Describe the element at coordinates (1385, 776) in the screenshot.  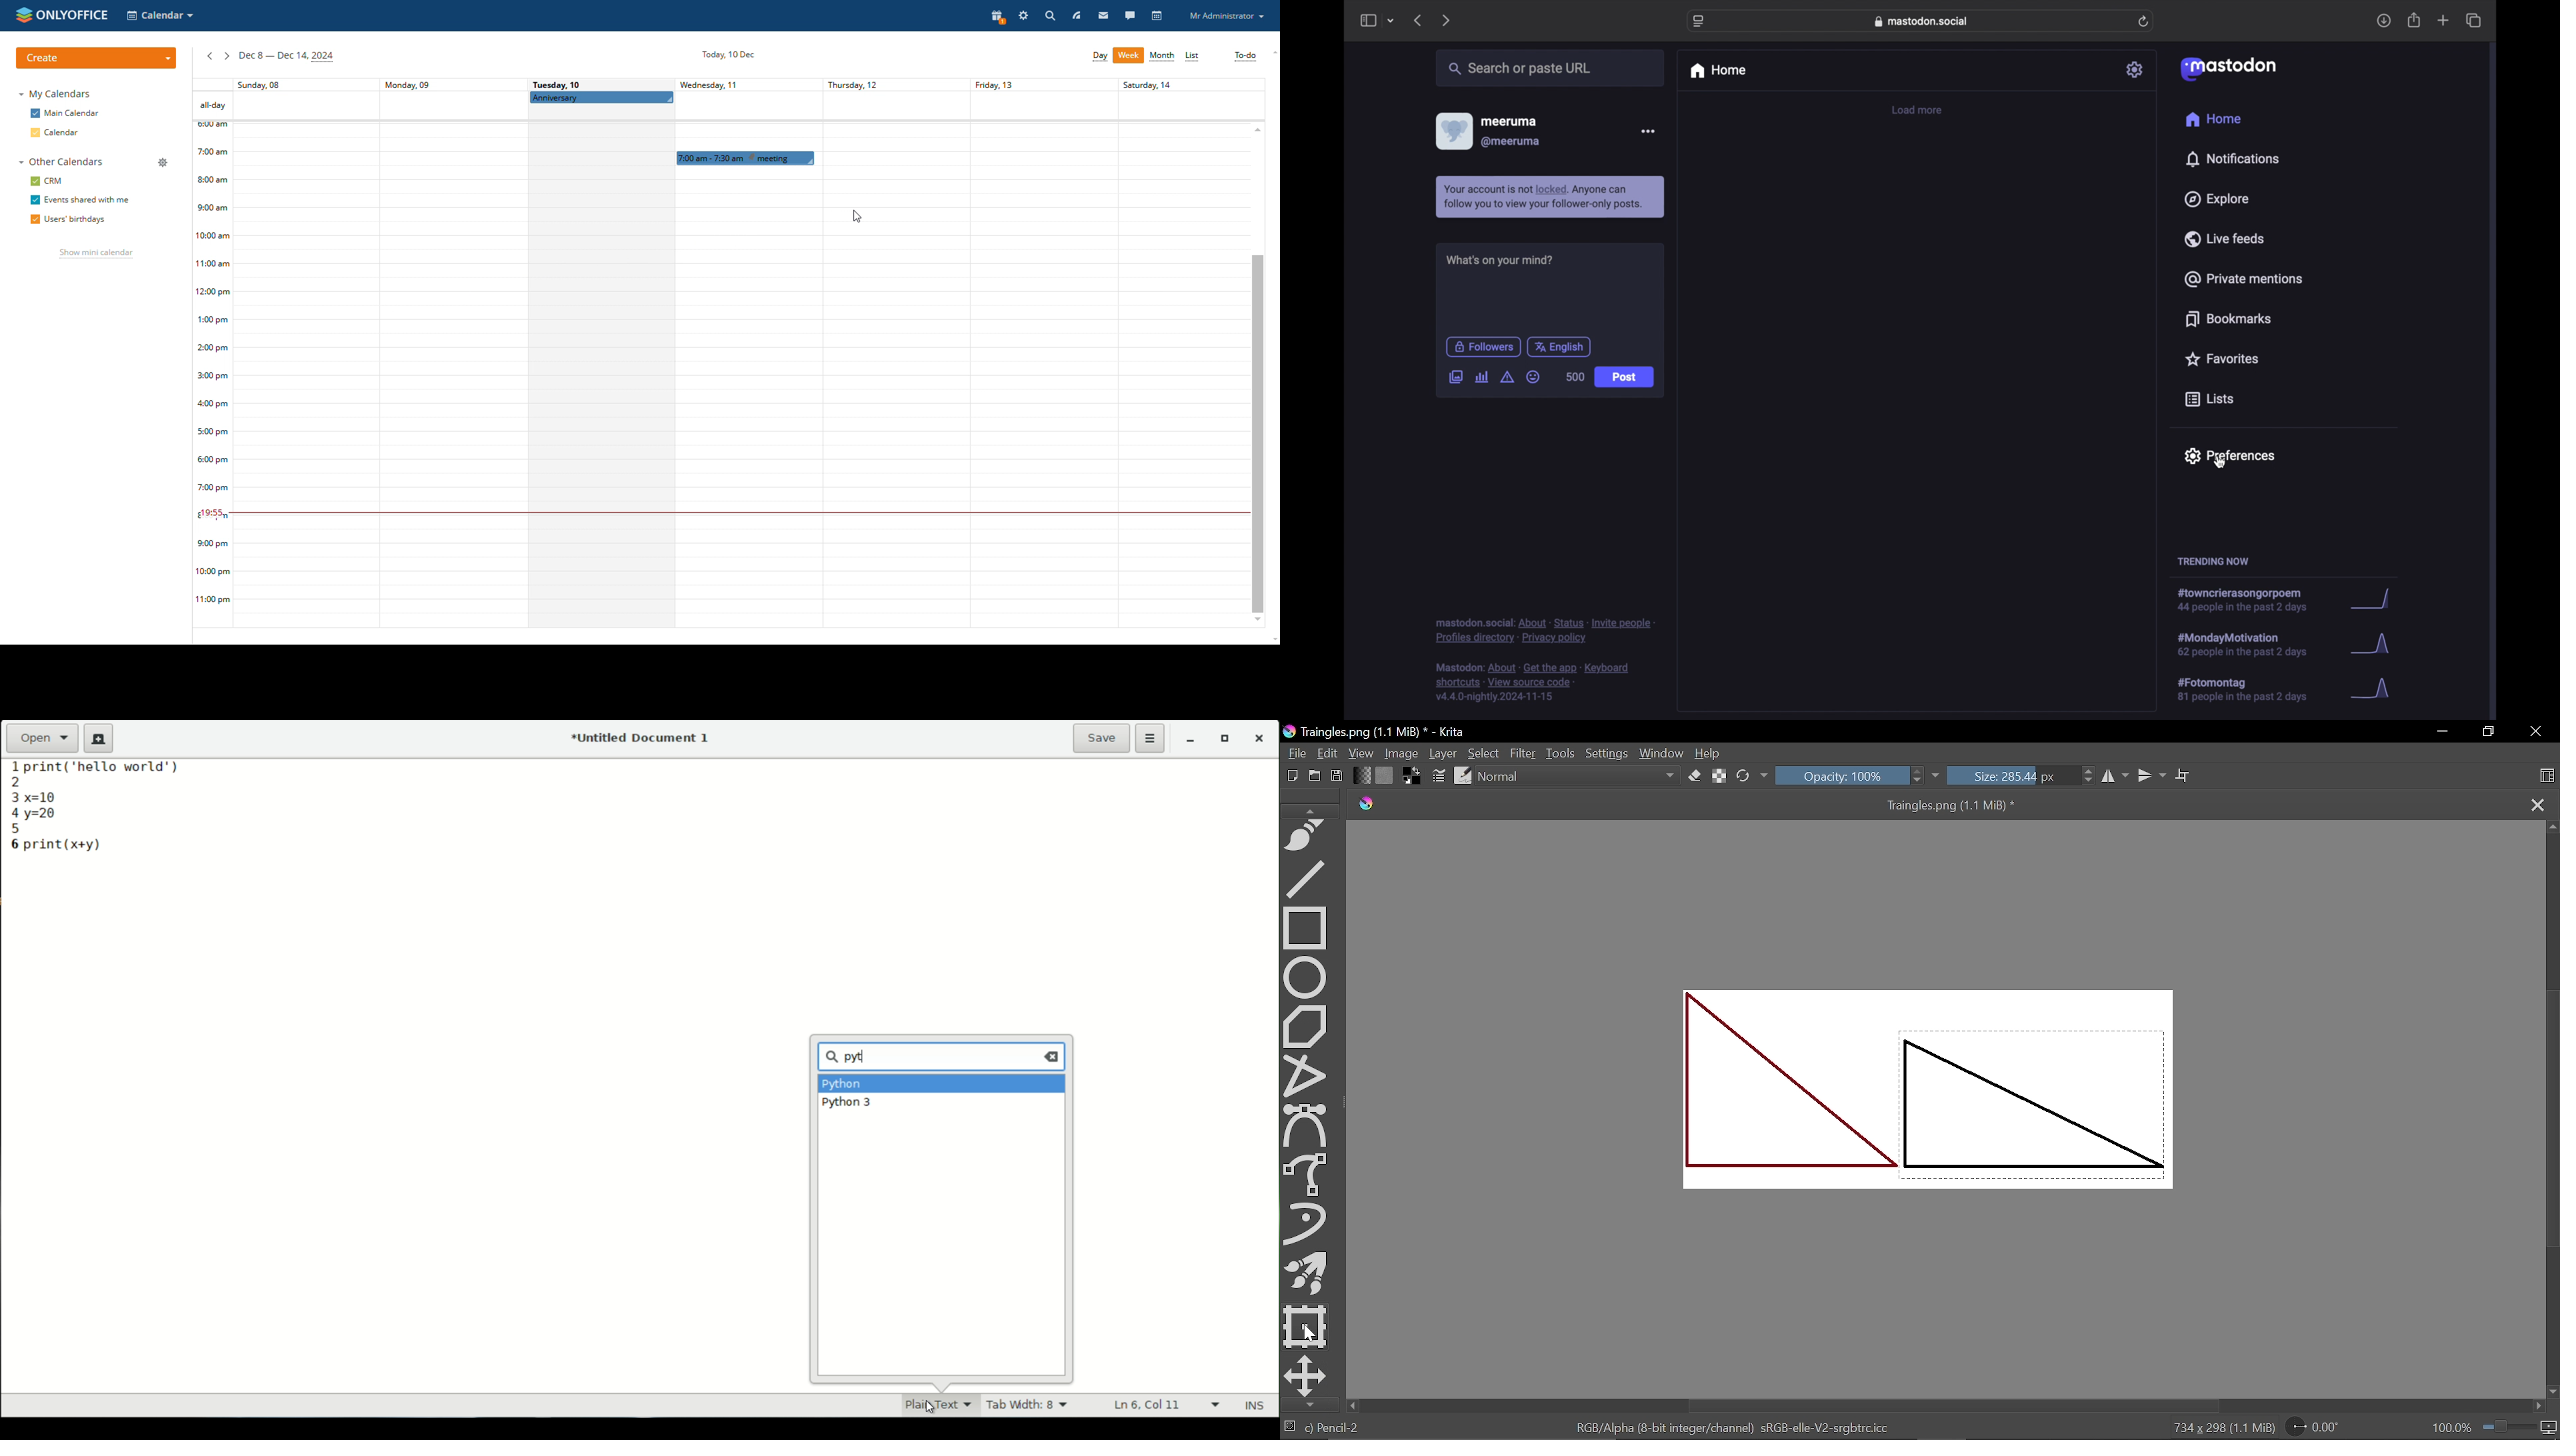
I see `Fill pattern` at that location.